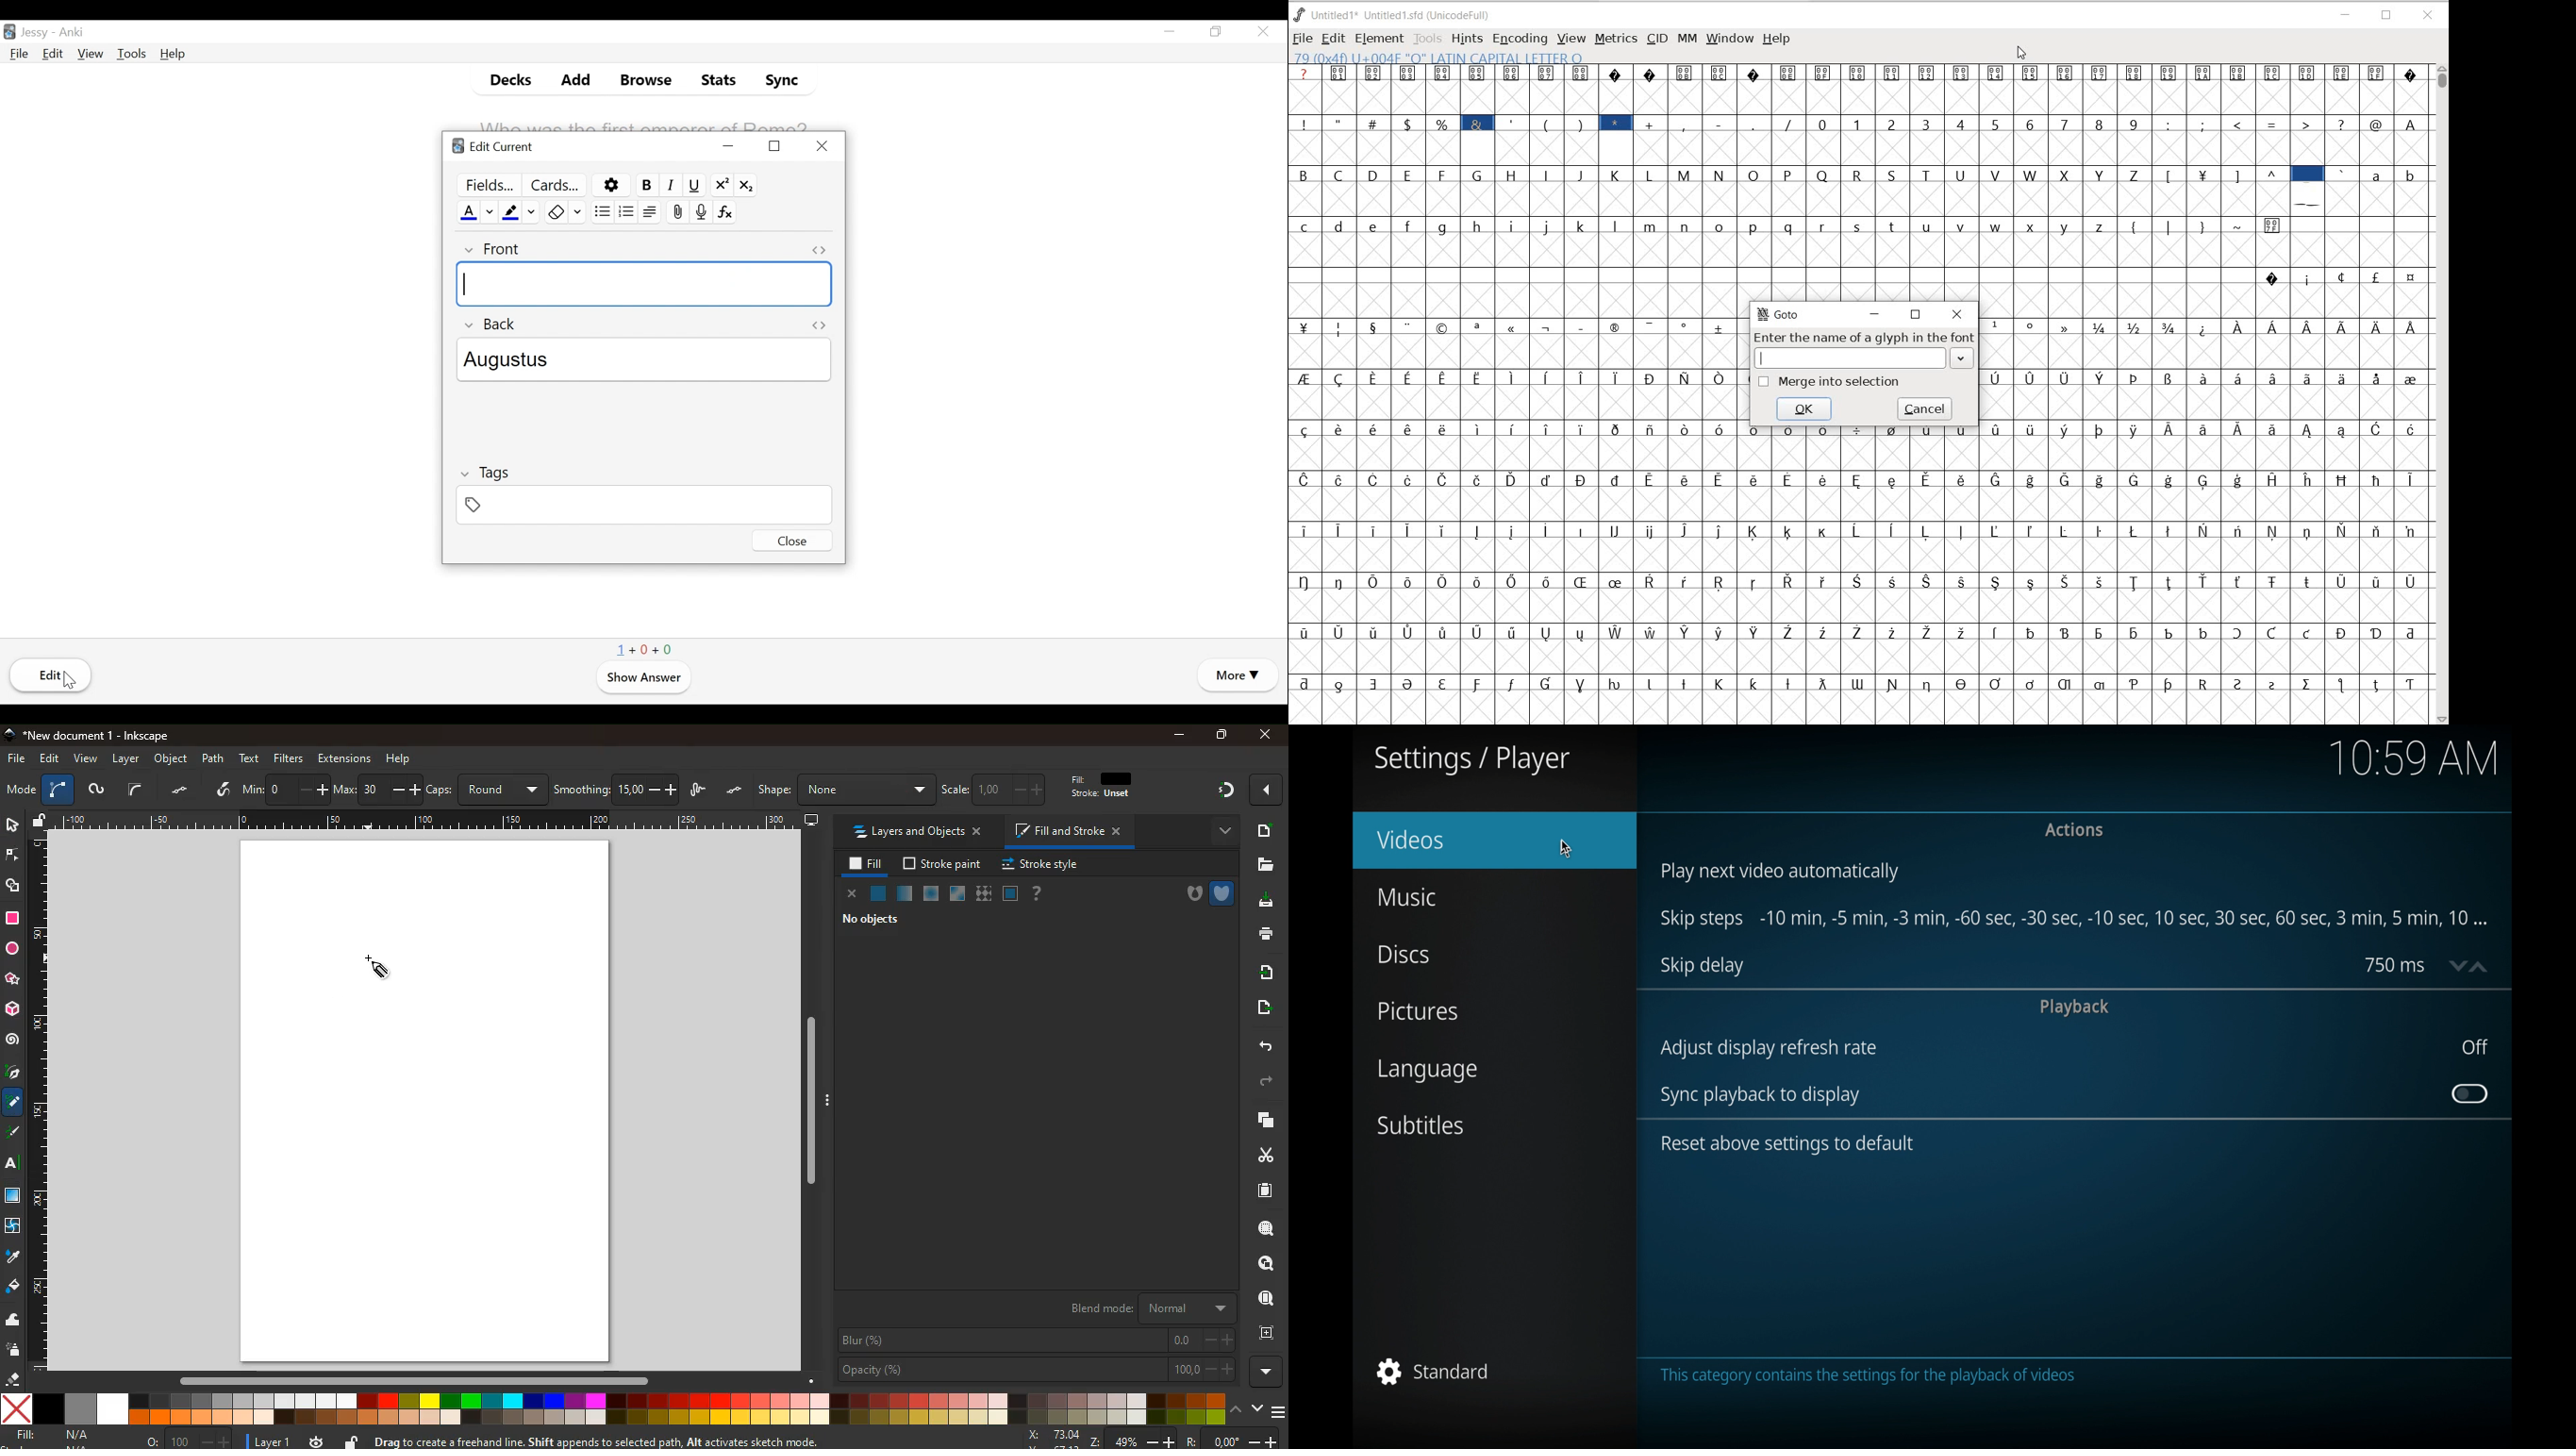  What do you see at coordinates (512, 211) in the screenshot?
I see `Text Highlight color ` at bounding box center [512, 211].